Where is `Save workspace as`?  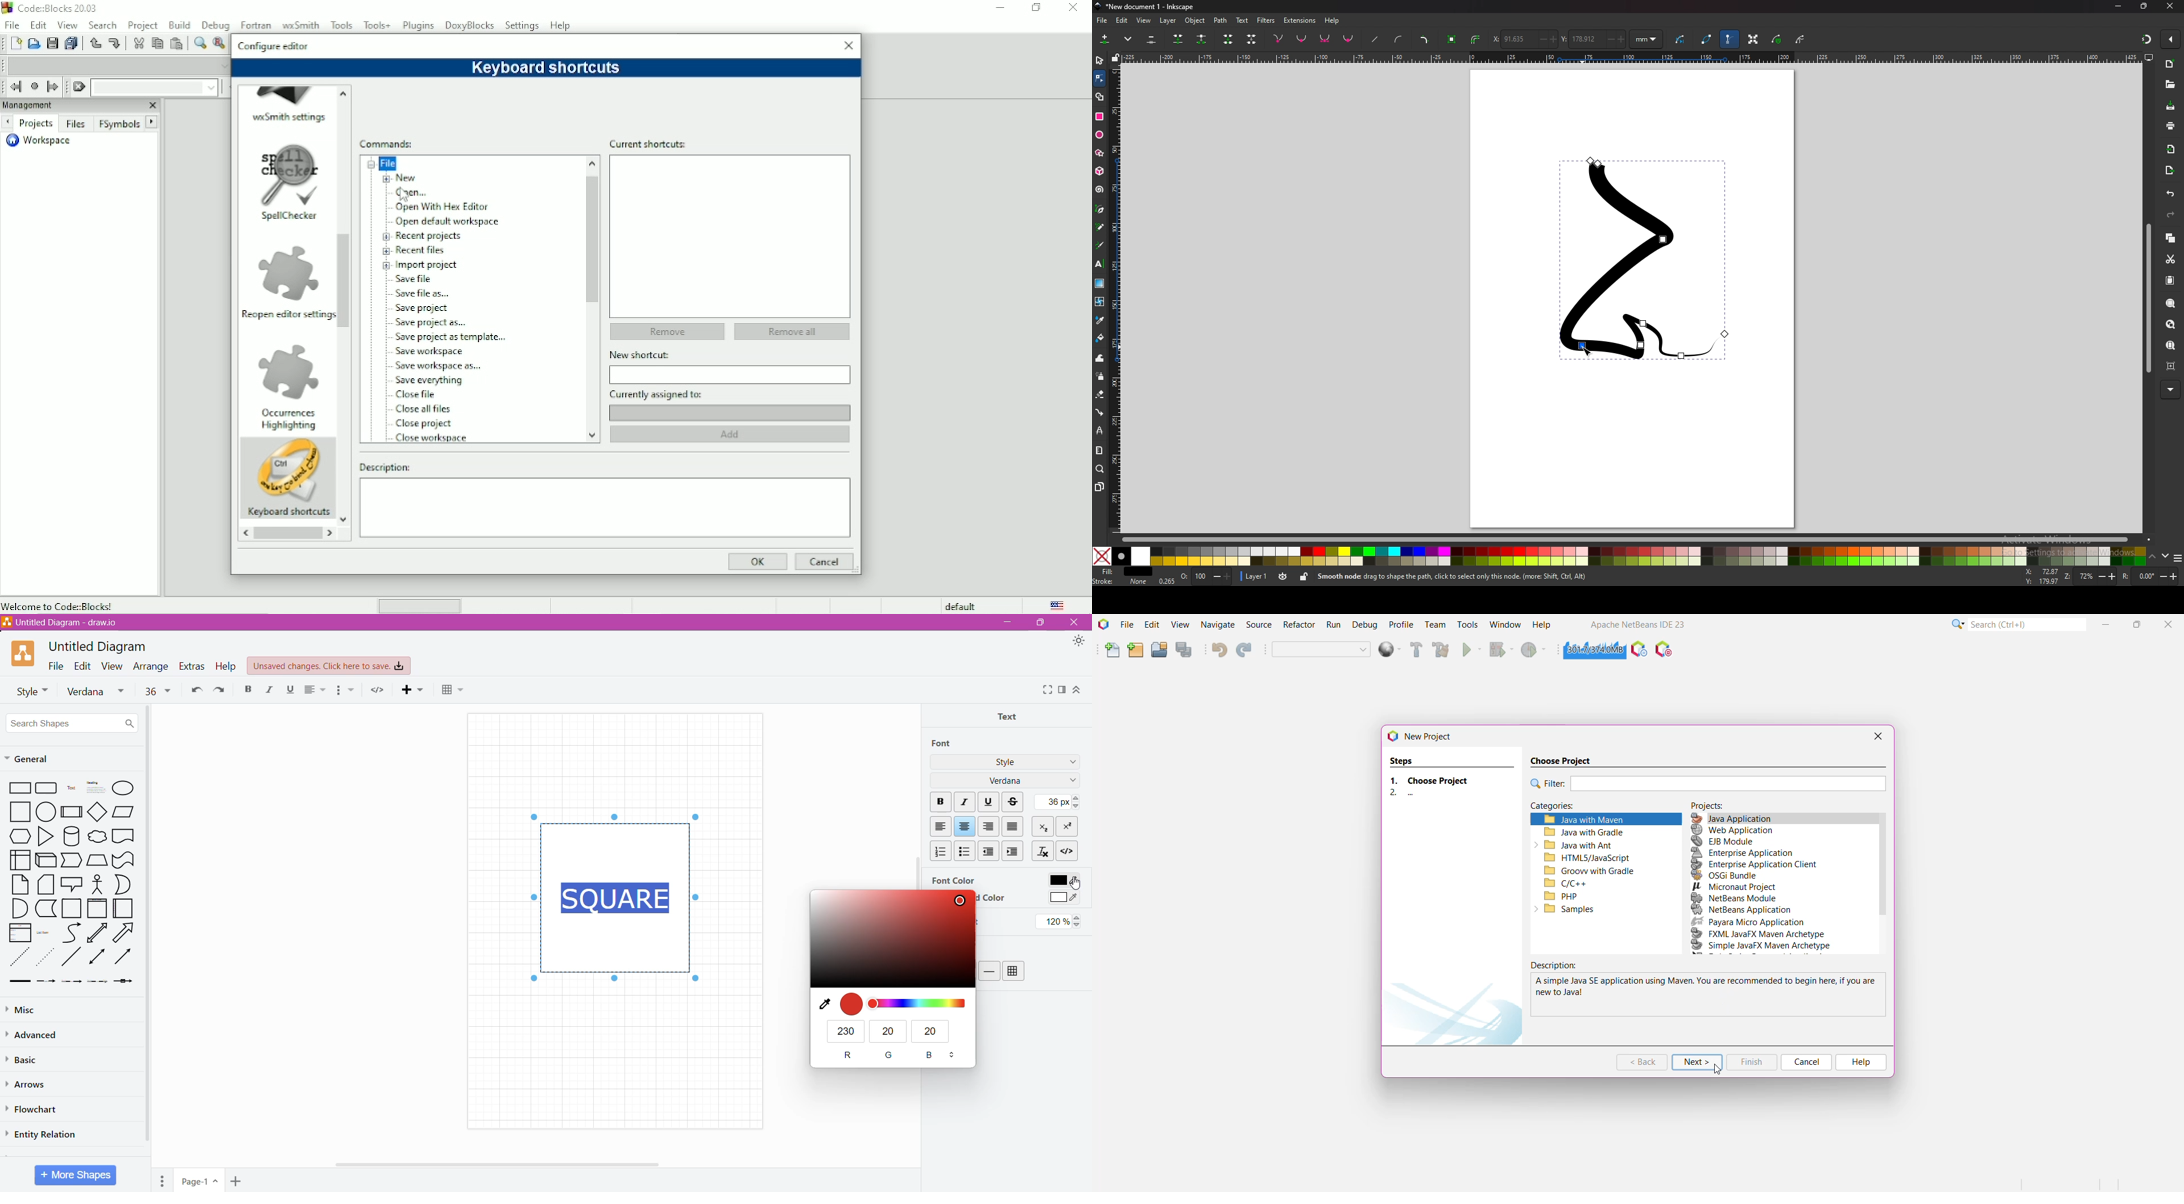
Save workspace as is located at coordinates (441, 366).